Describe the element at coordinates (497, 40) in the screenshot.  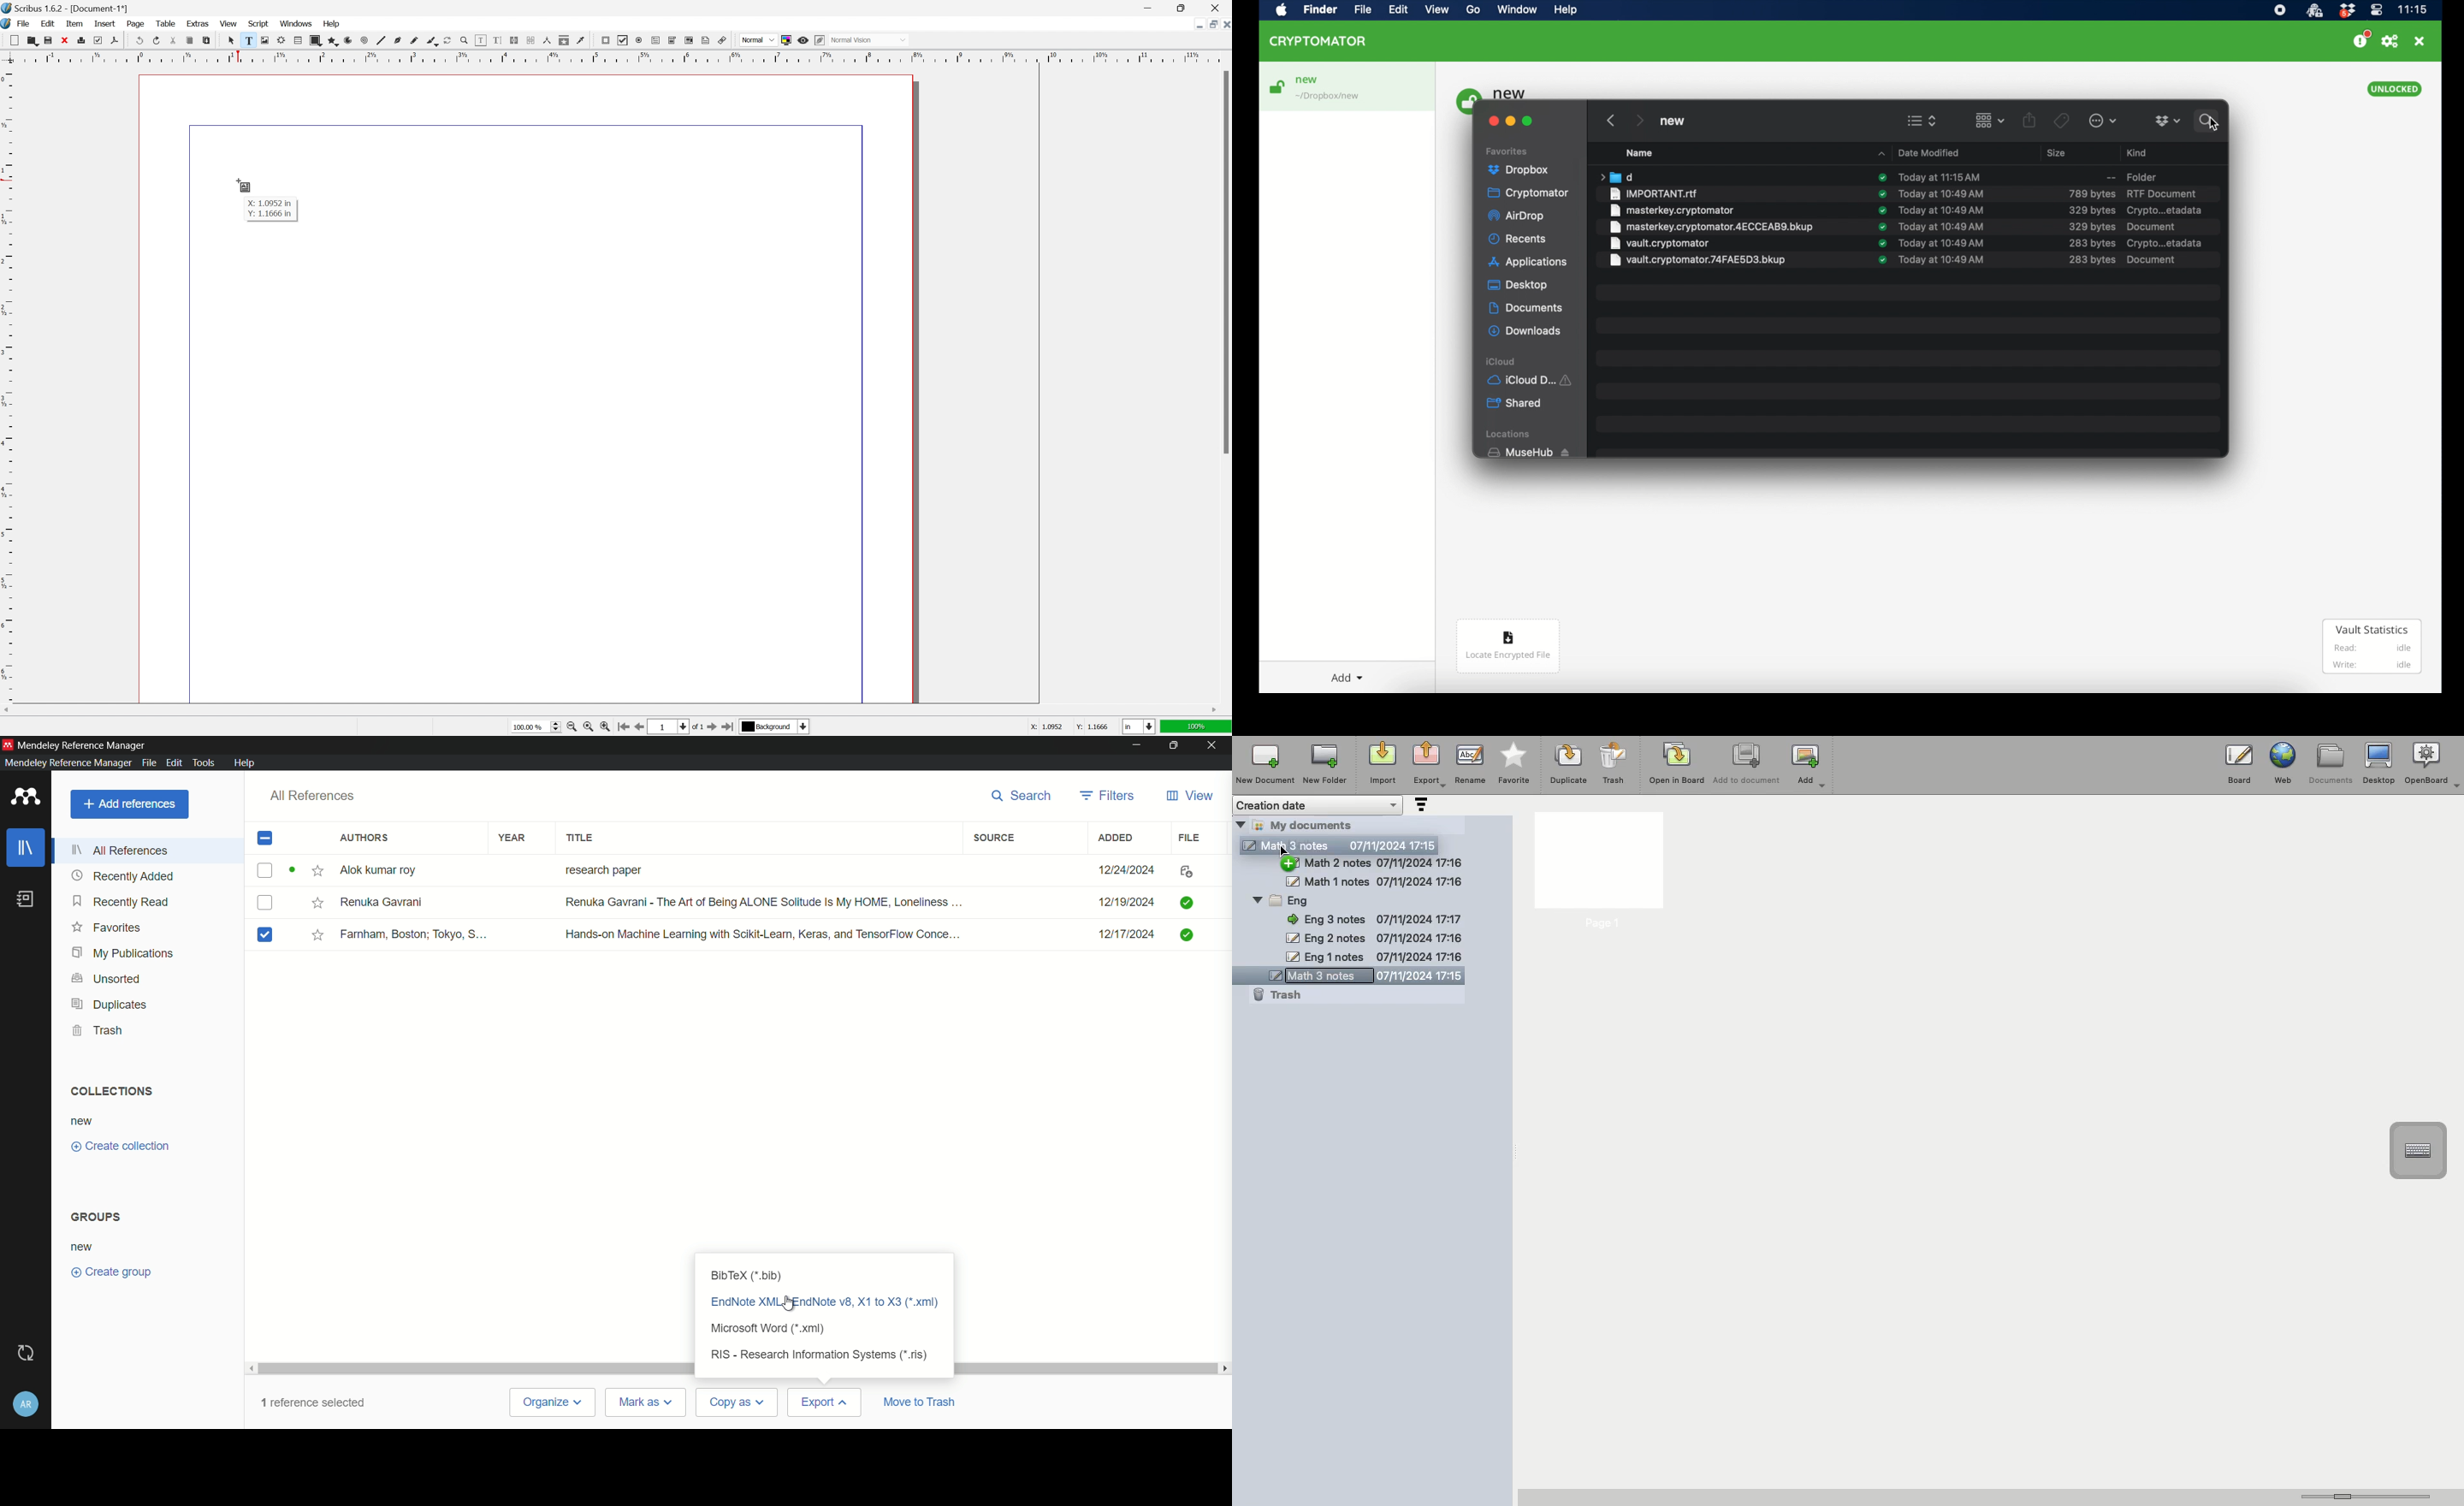
I see `edit text with story editor` at that location.